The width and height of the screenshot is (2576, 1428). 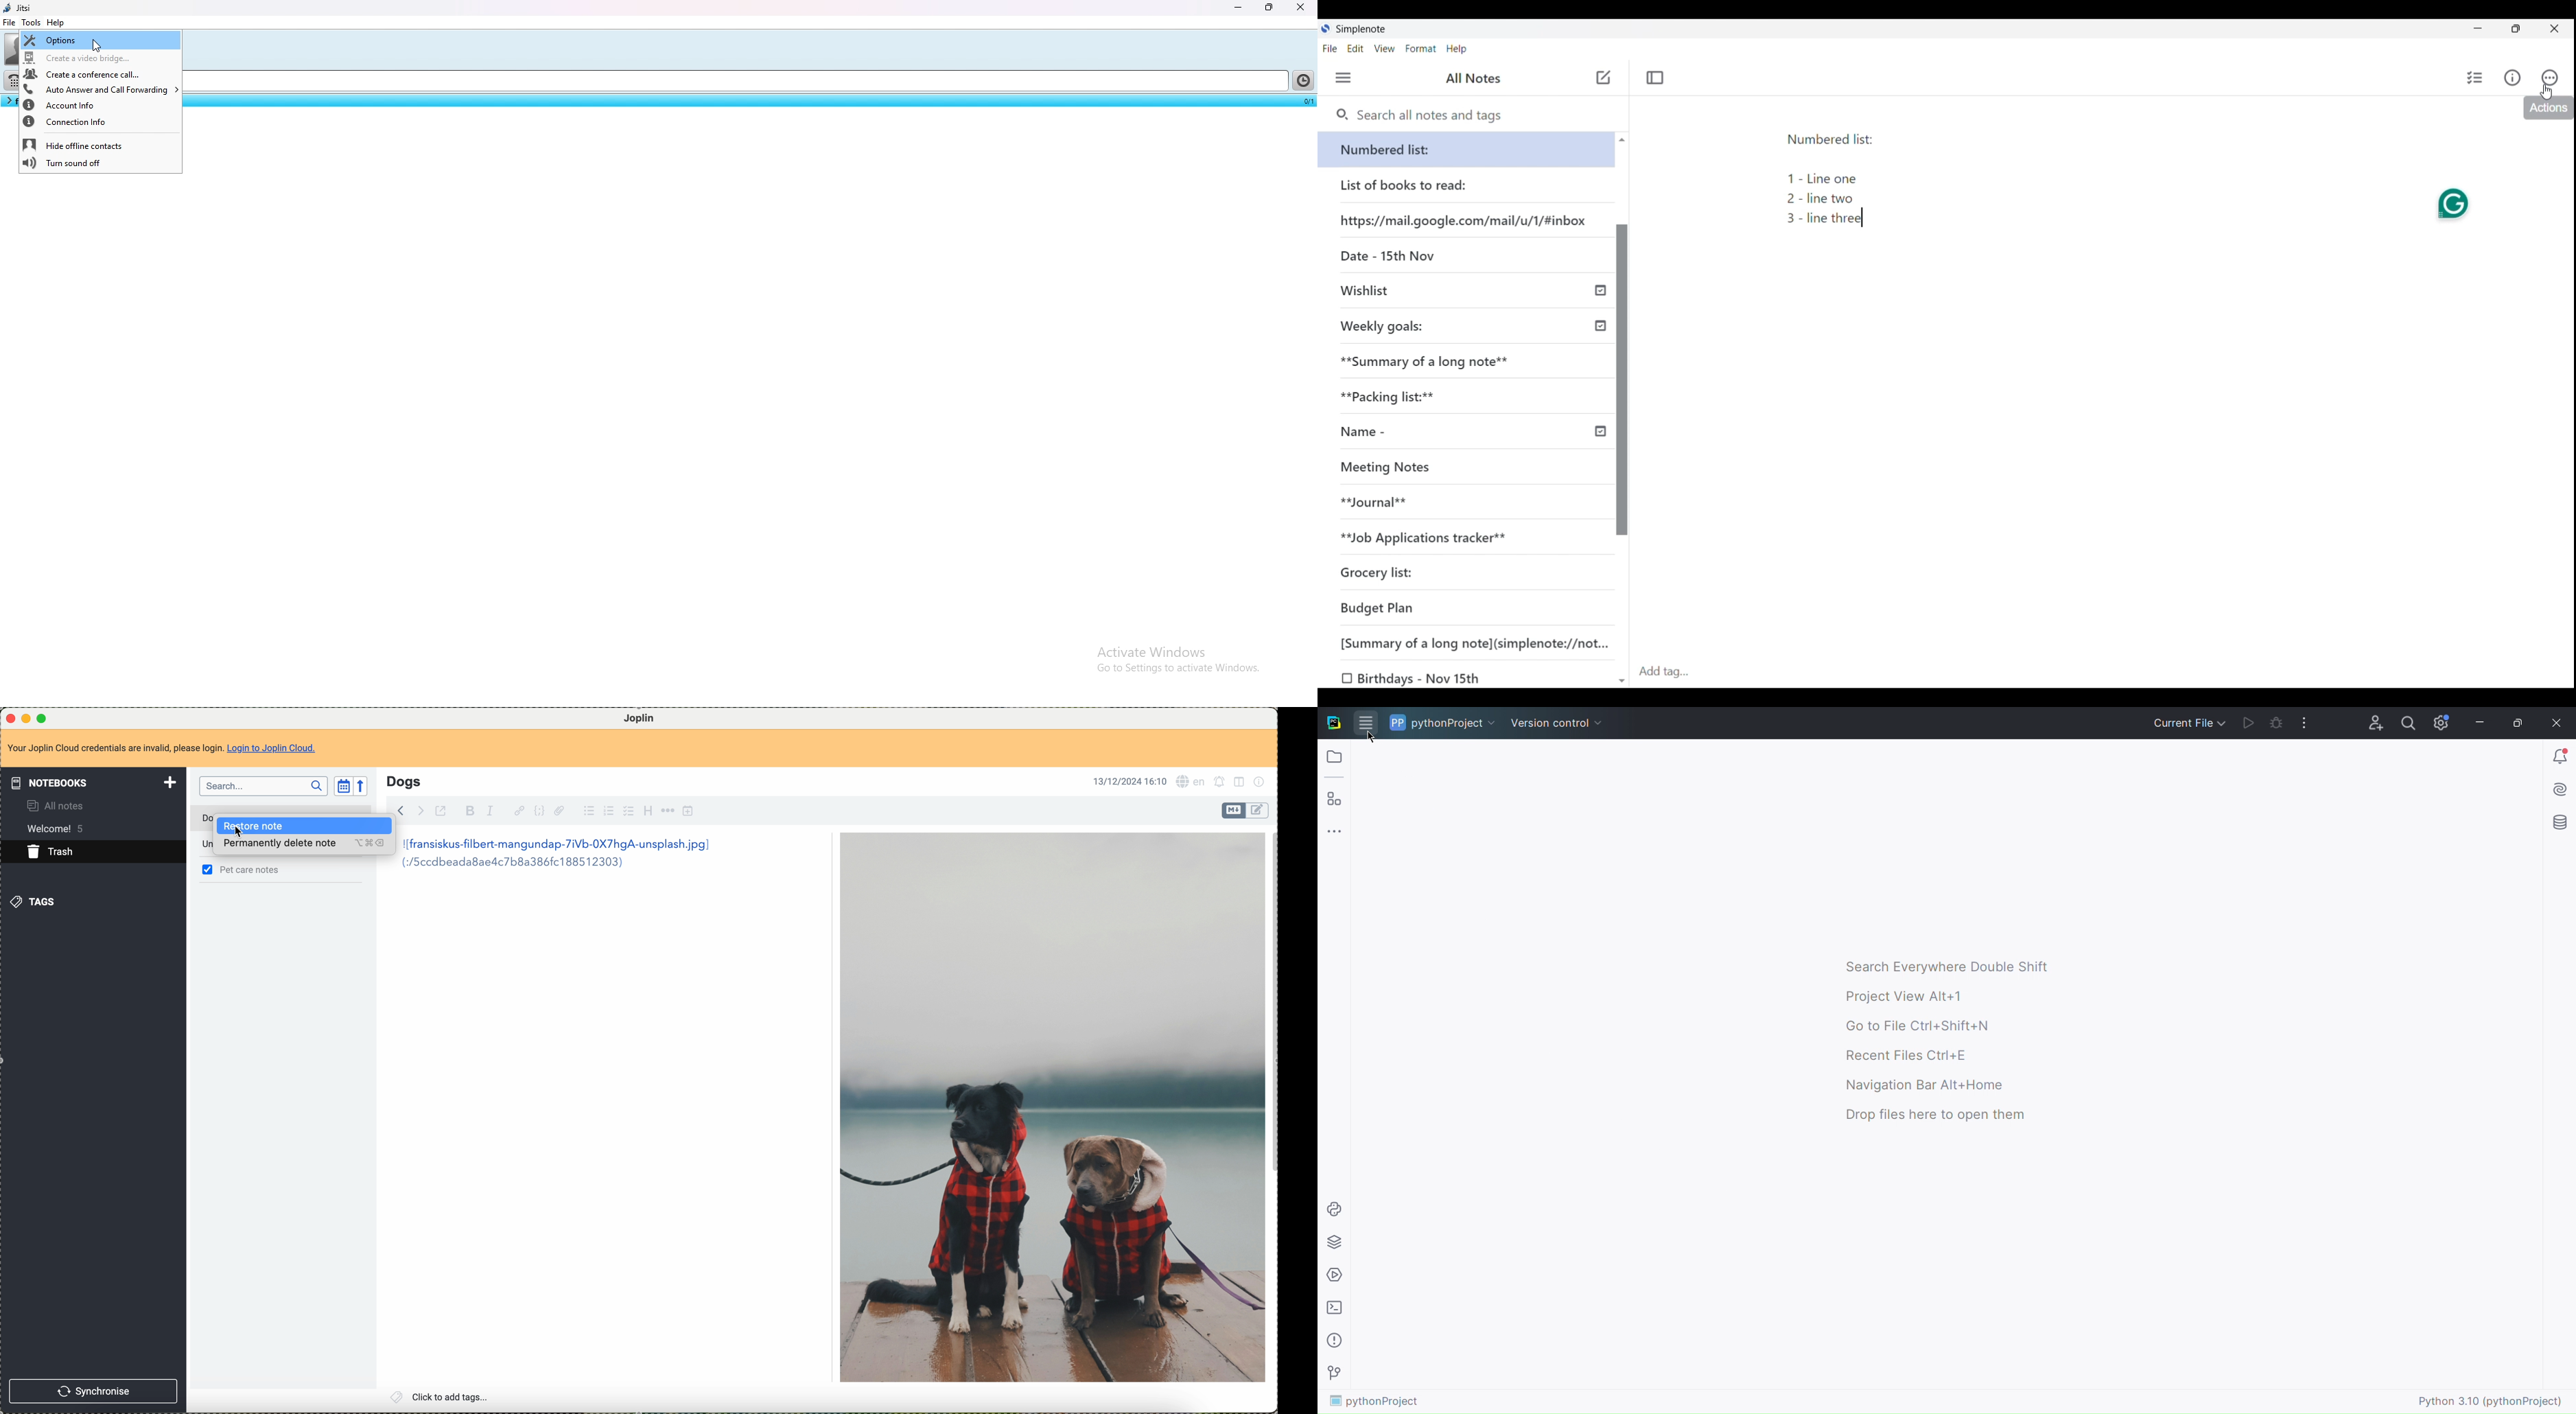 What do you see at coordinates (444, 811) in the screenshot?
I see `toggle external editing` at bounding box center [444, 811].